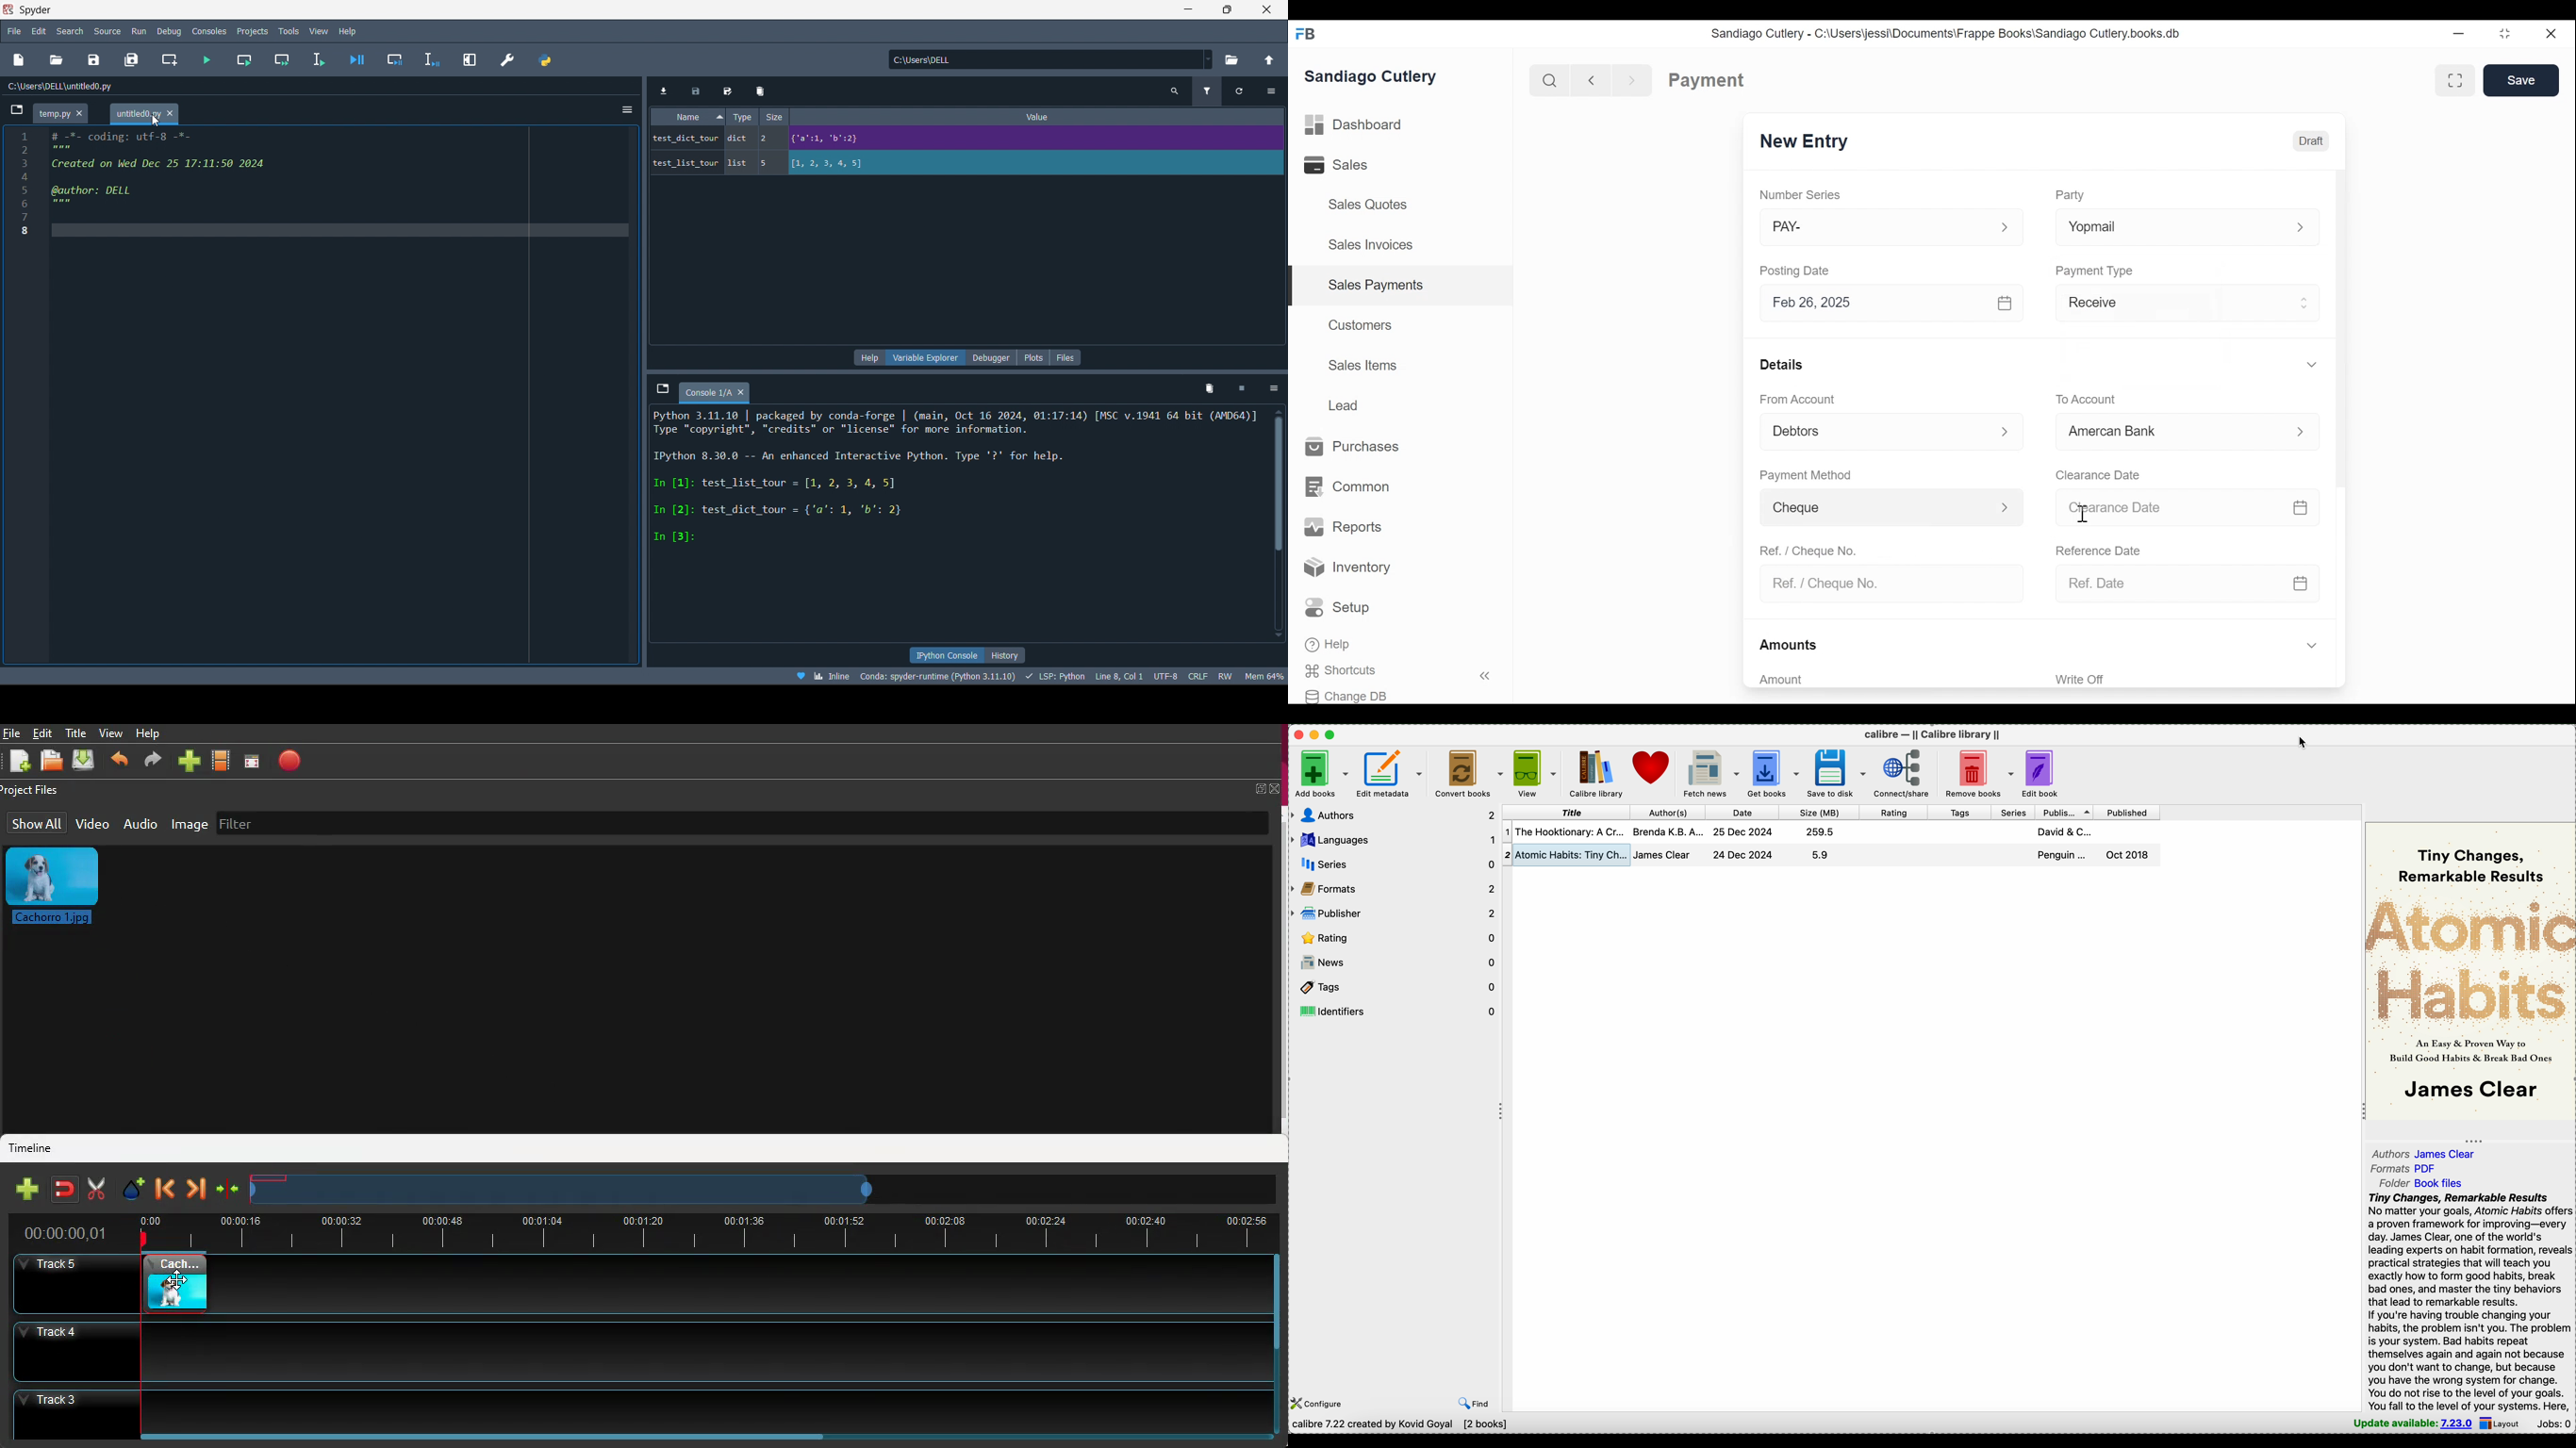 The height and width of the screenshot is (1456, 2576). What do you see at coordinates (1547, 80) in the screenshot?
I see `Search` at bounding box center [1547, 80].